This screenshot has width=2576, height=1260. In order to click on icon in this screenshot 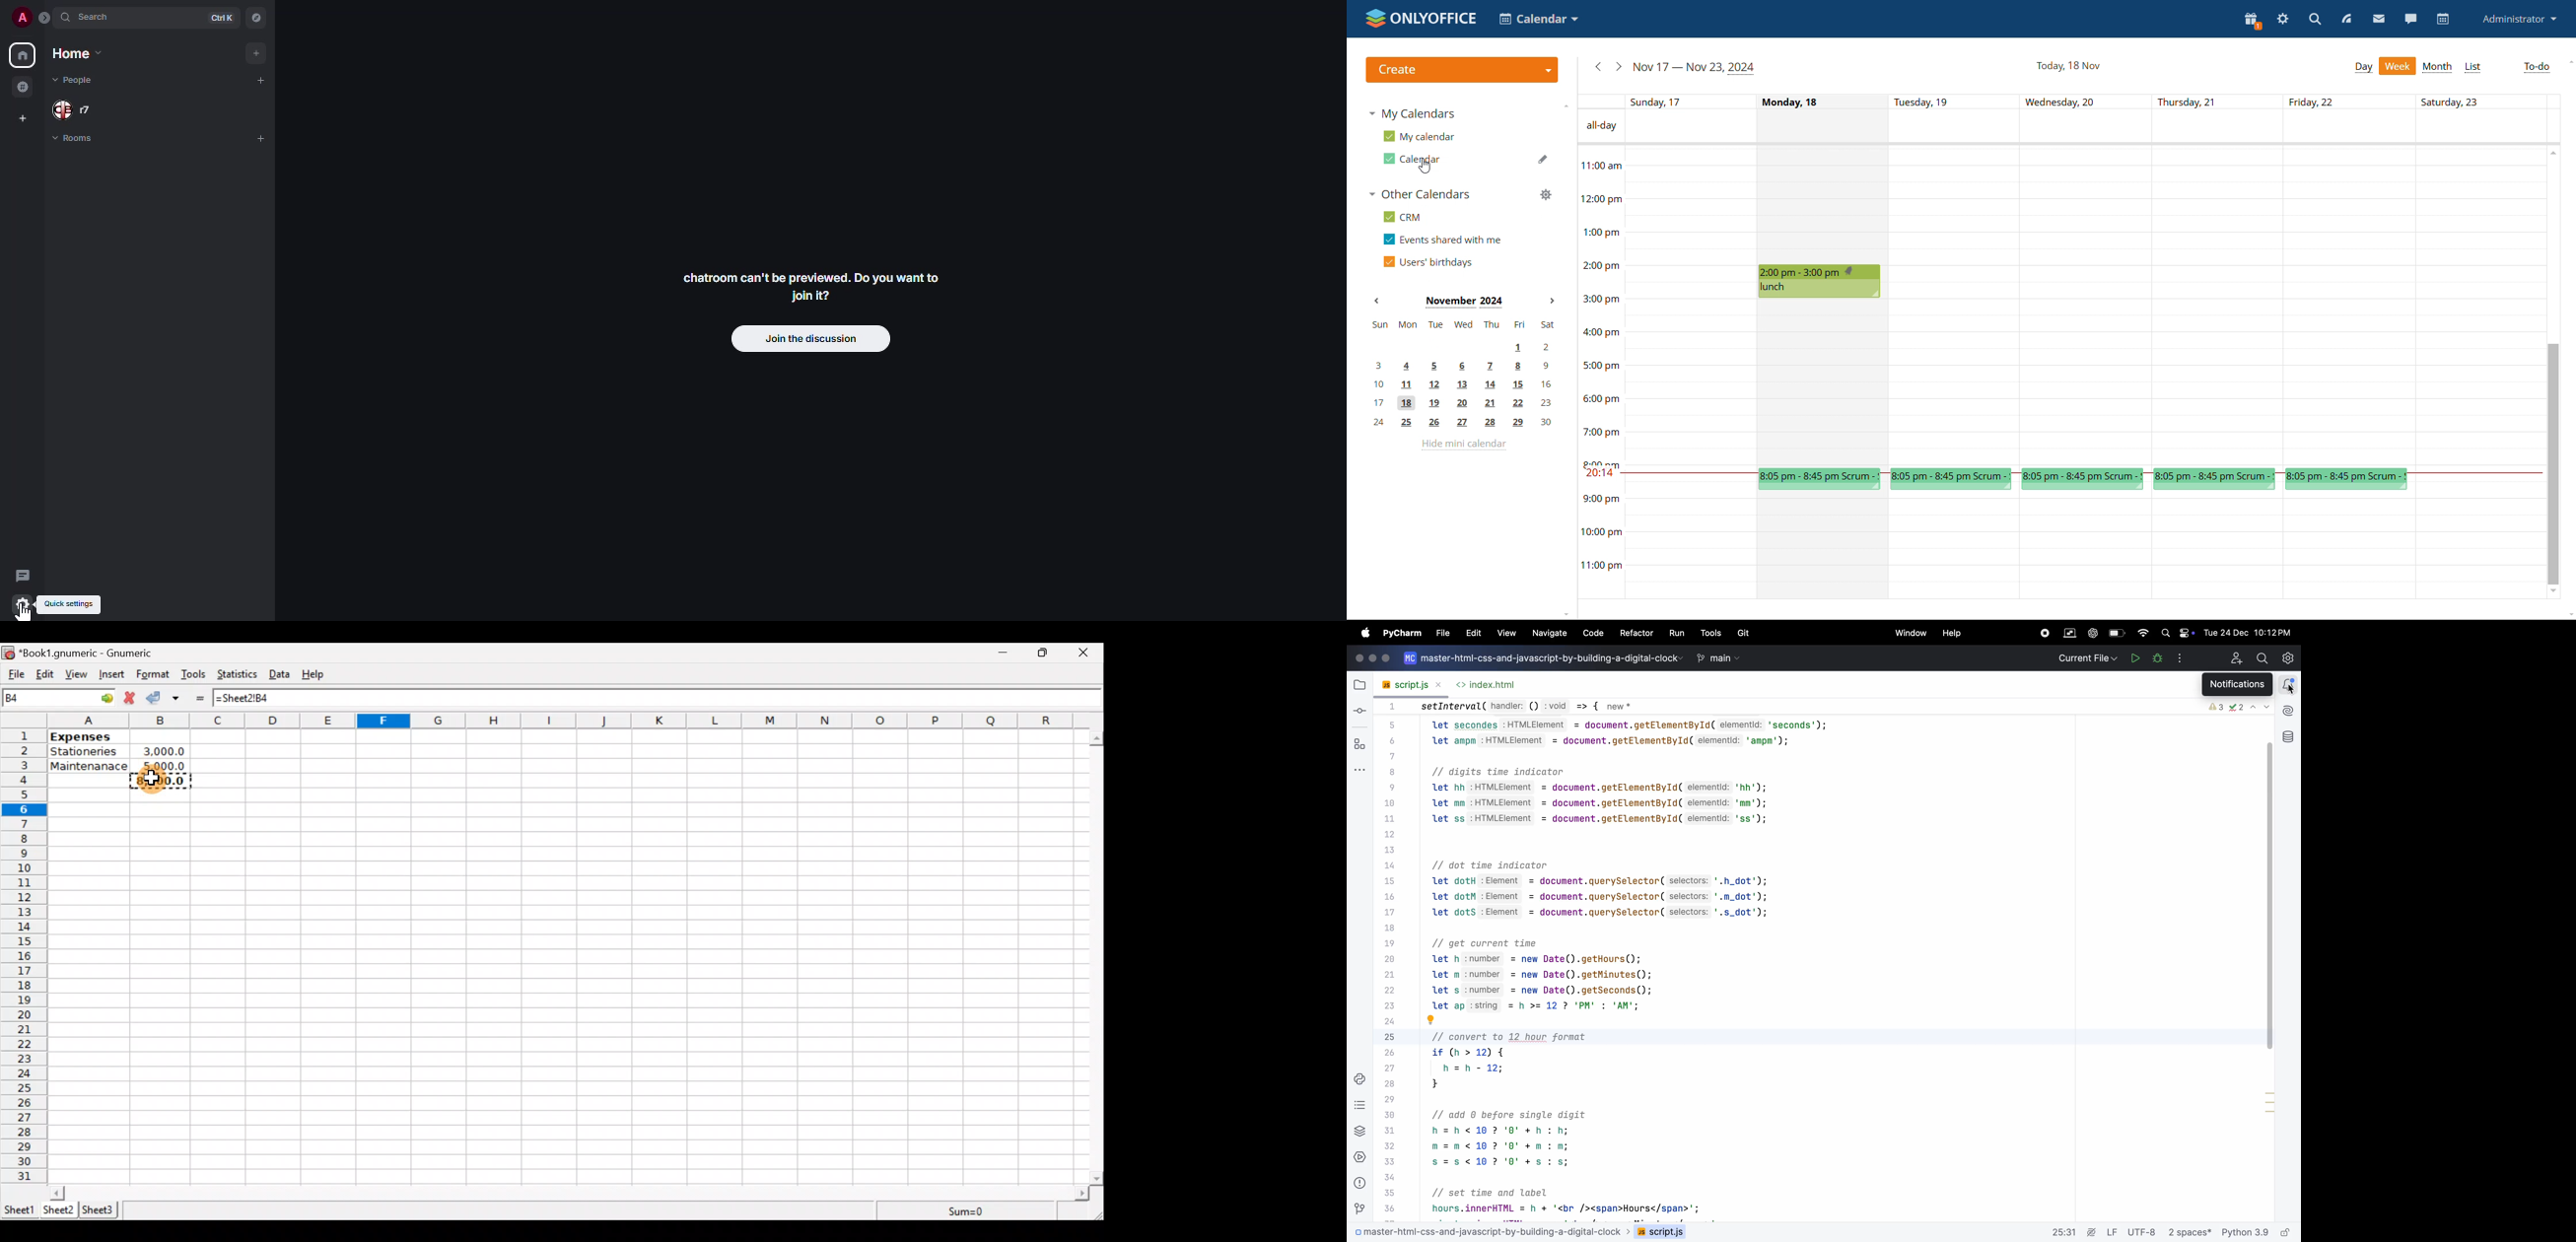, I will do `click(9, 653)`.